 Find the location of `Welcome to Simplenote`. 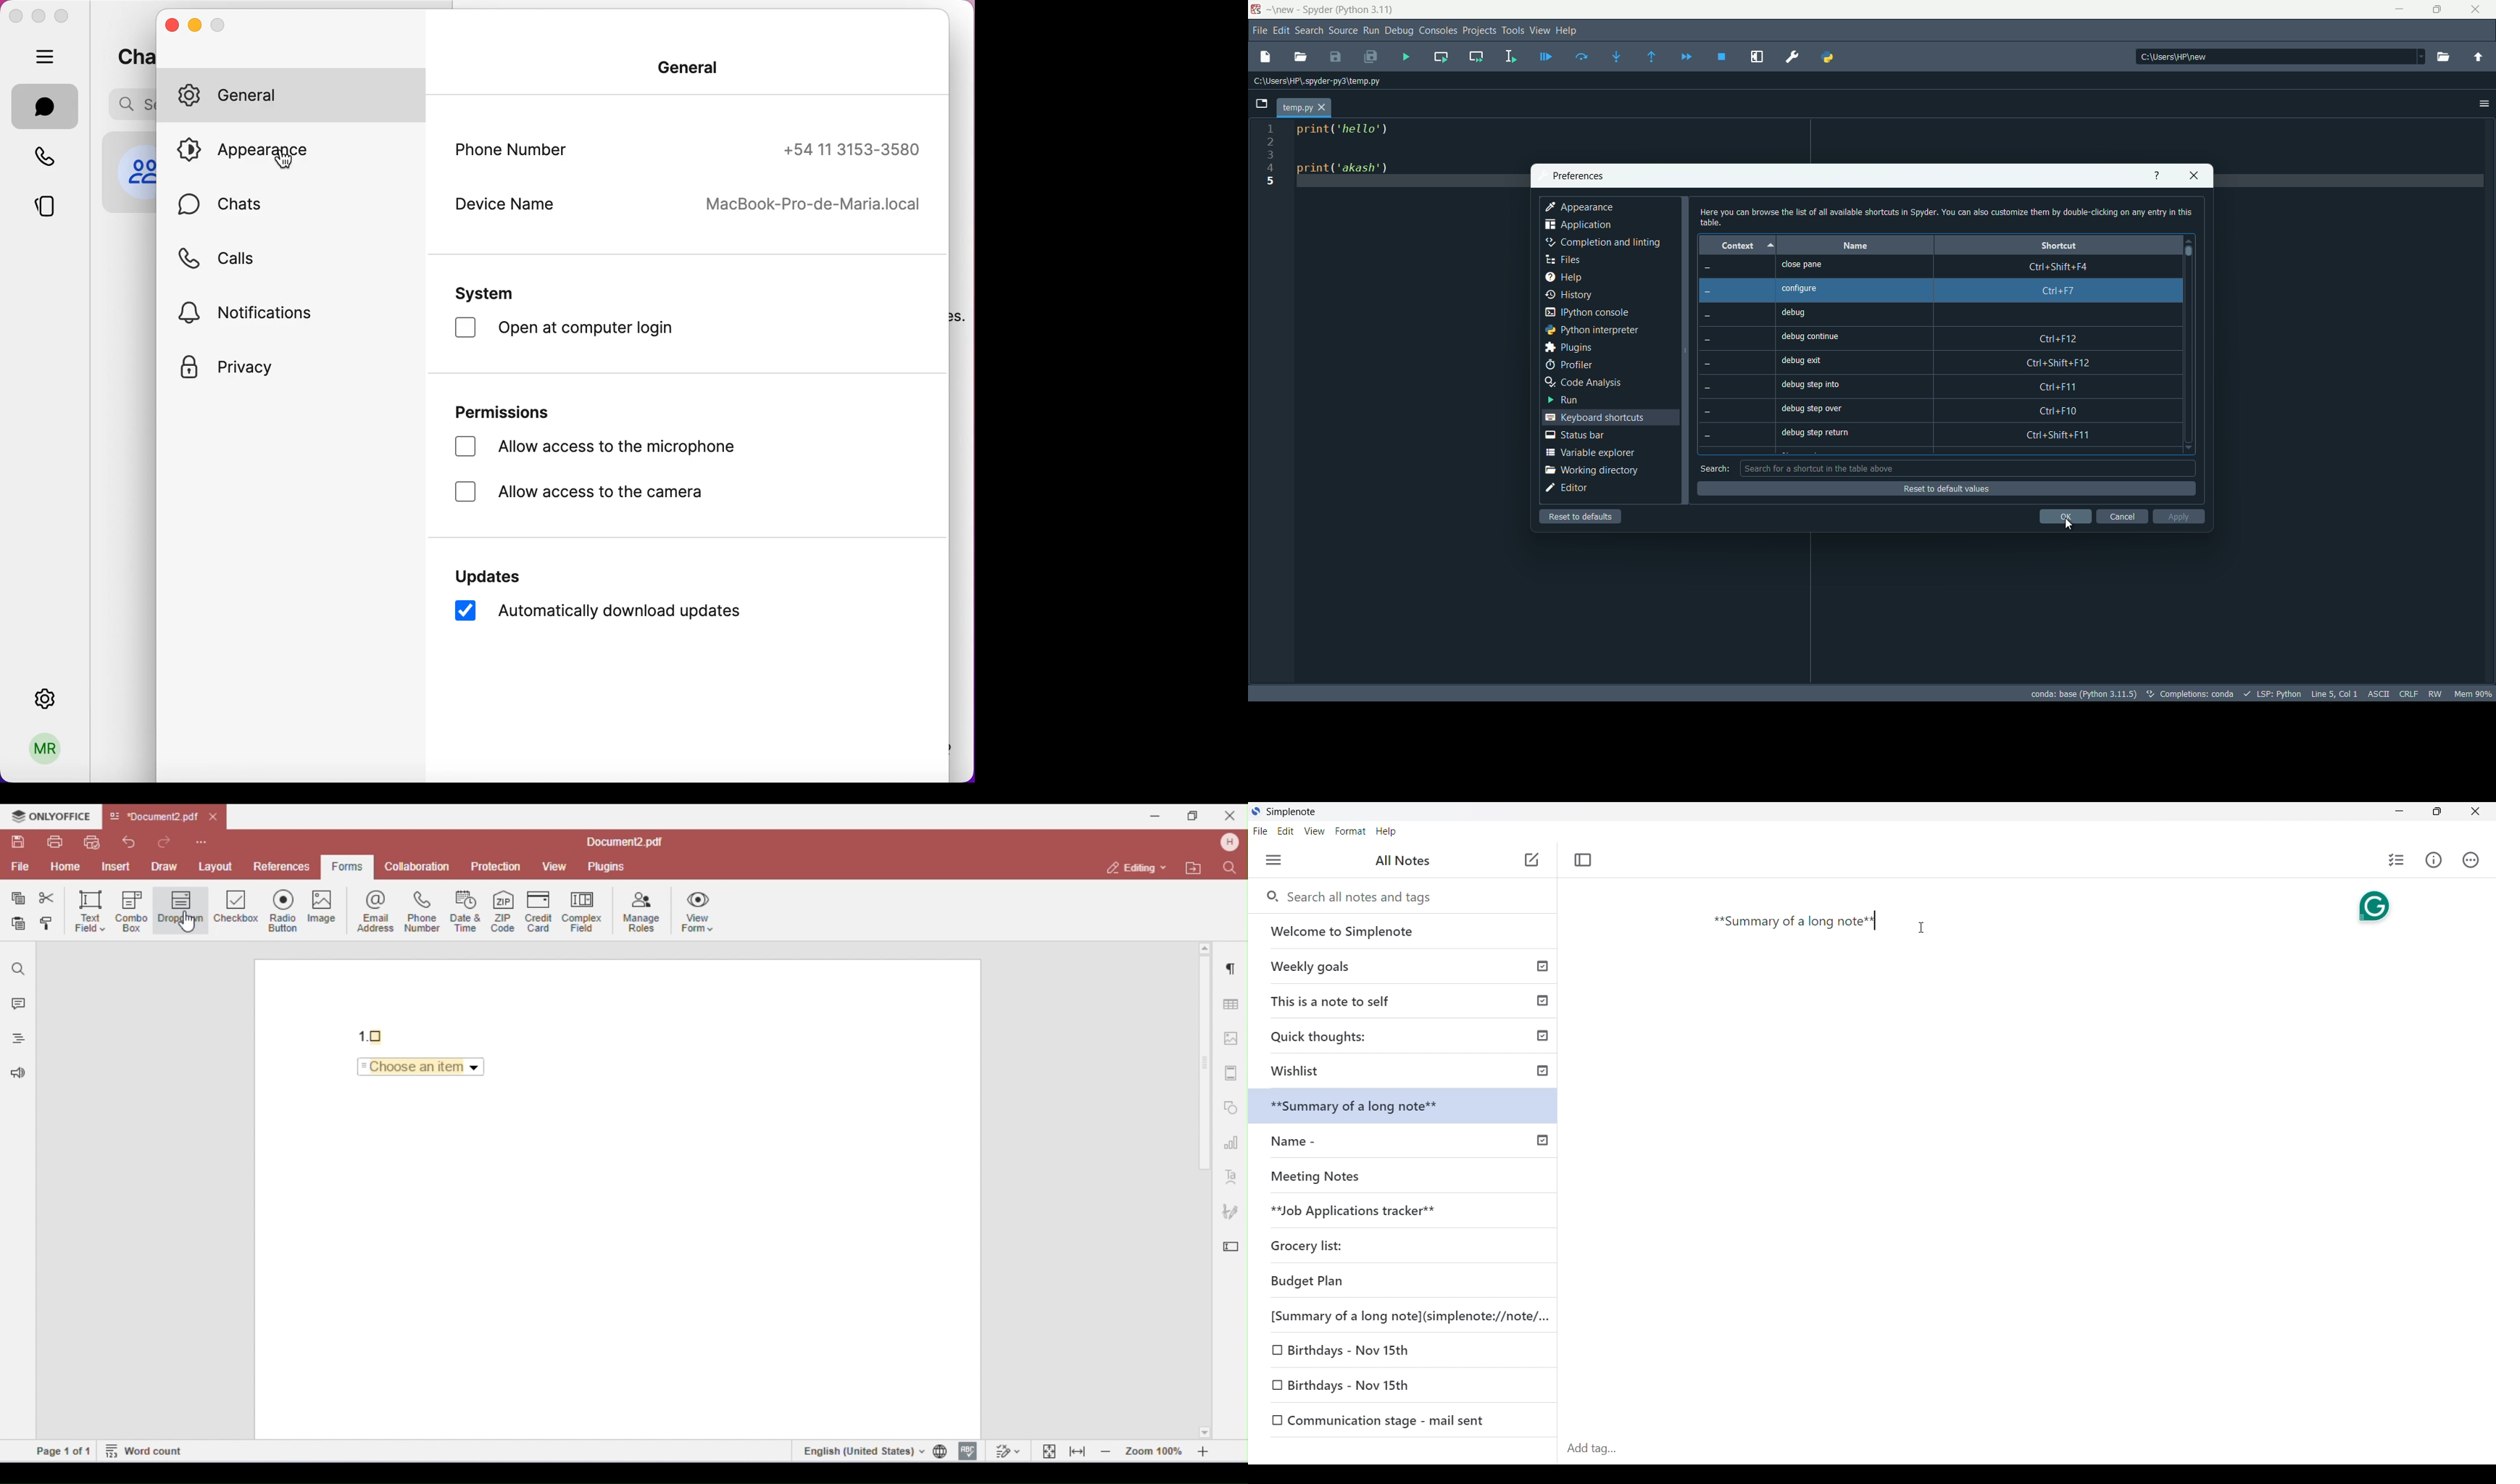

Welcome to Simplenote is located at coordinates (1404, 931).